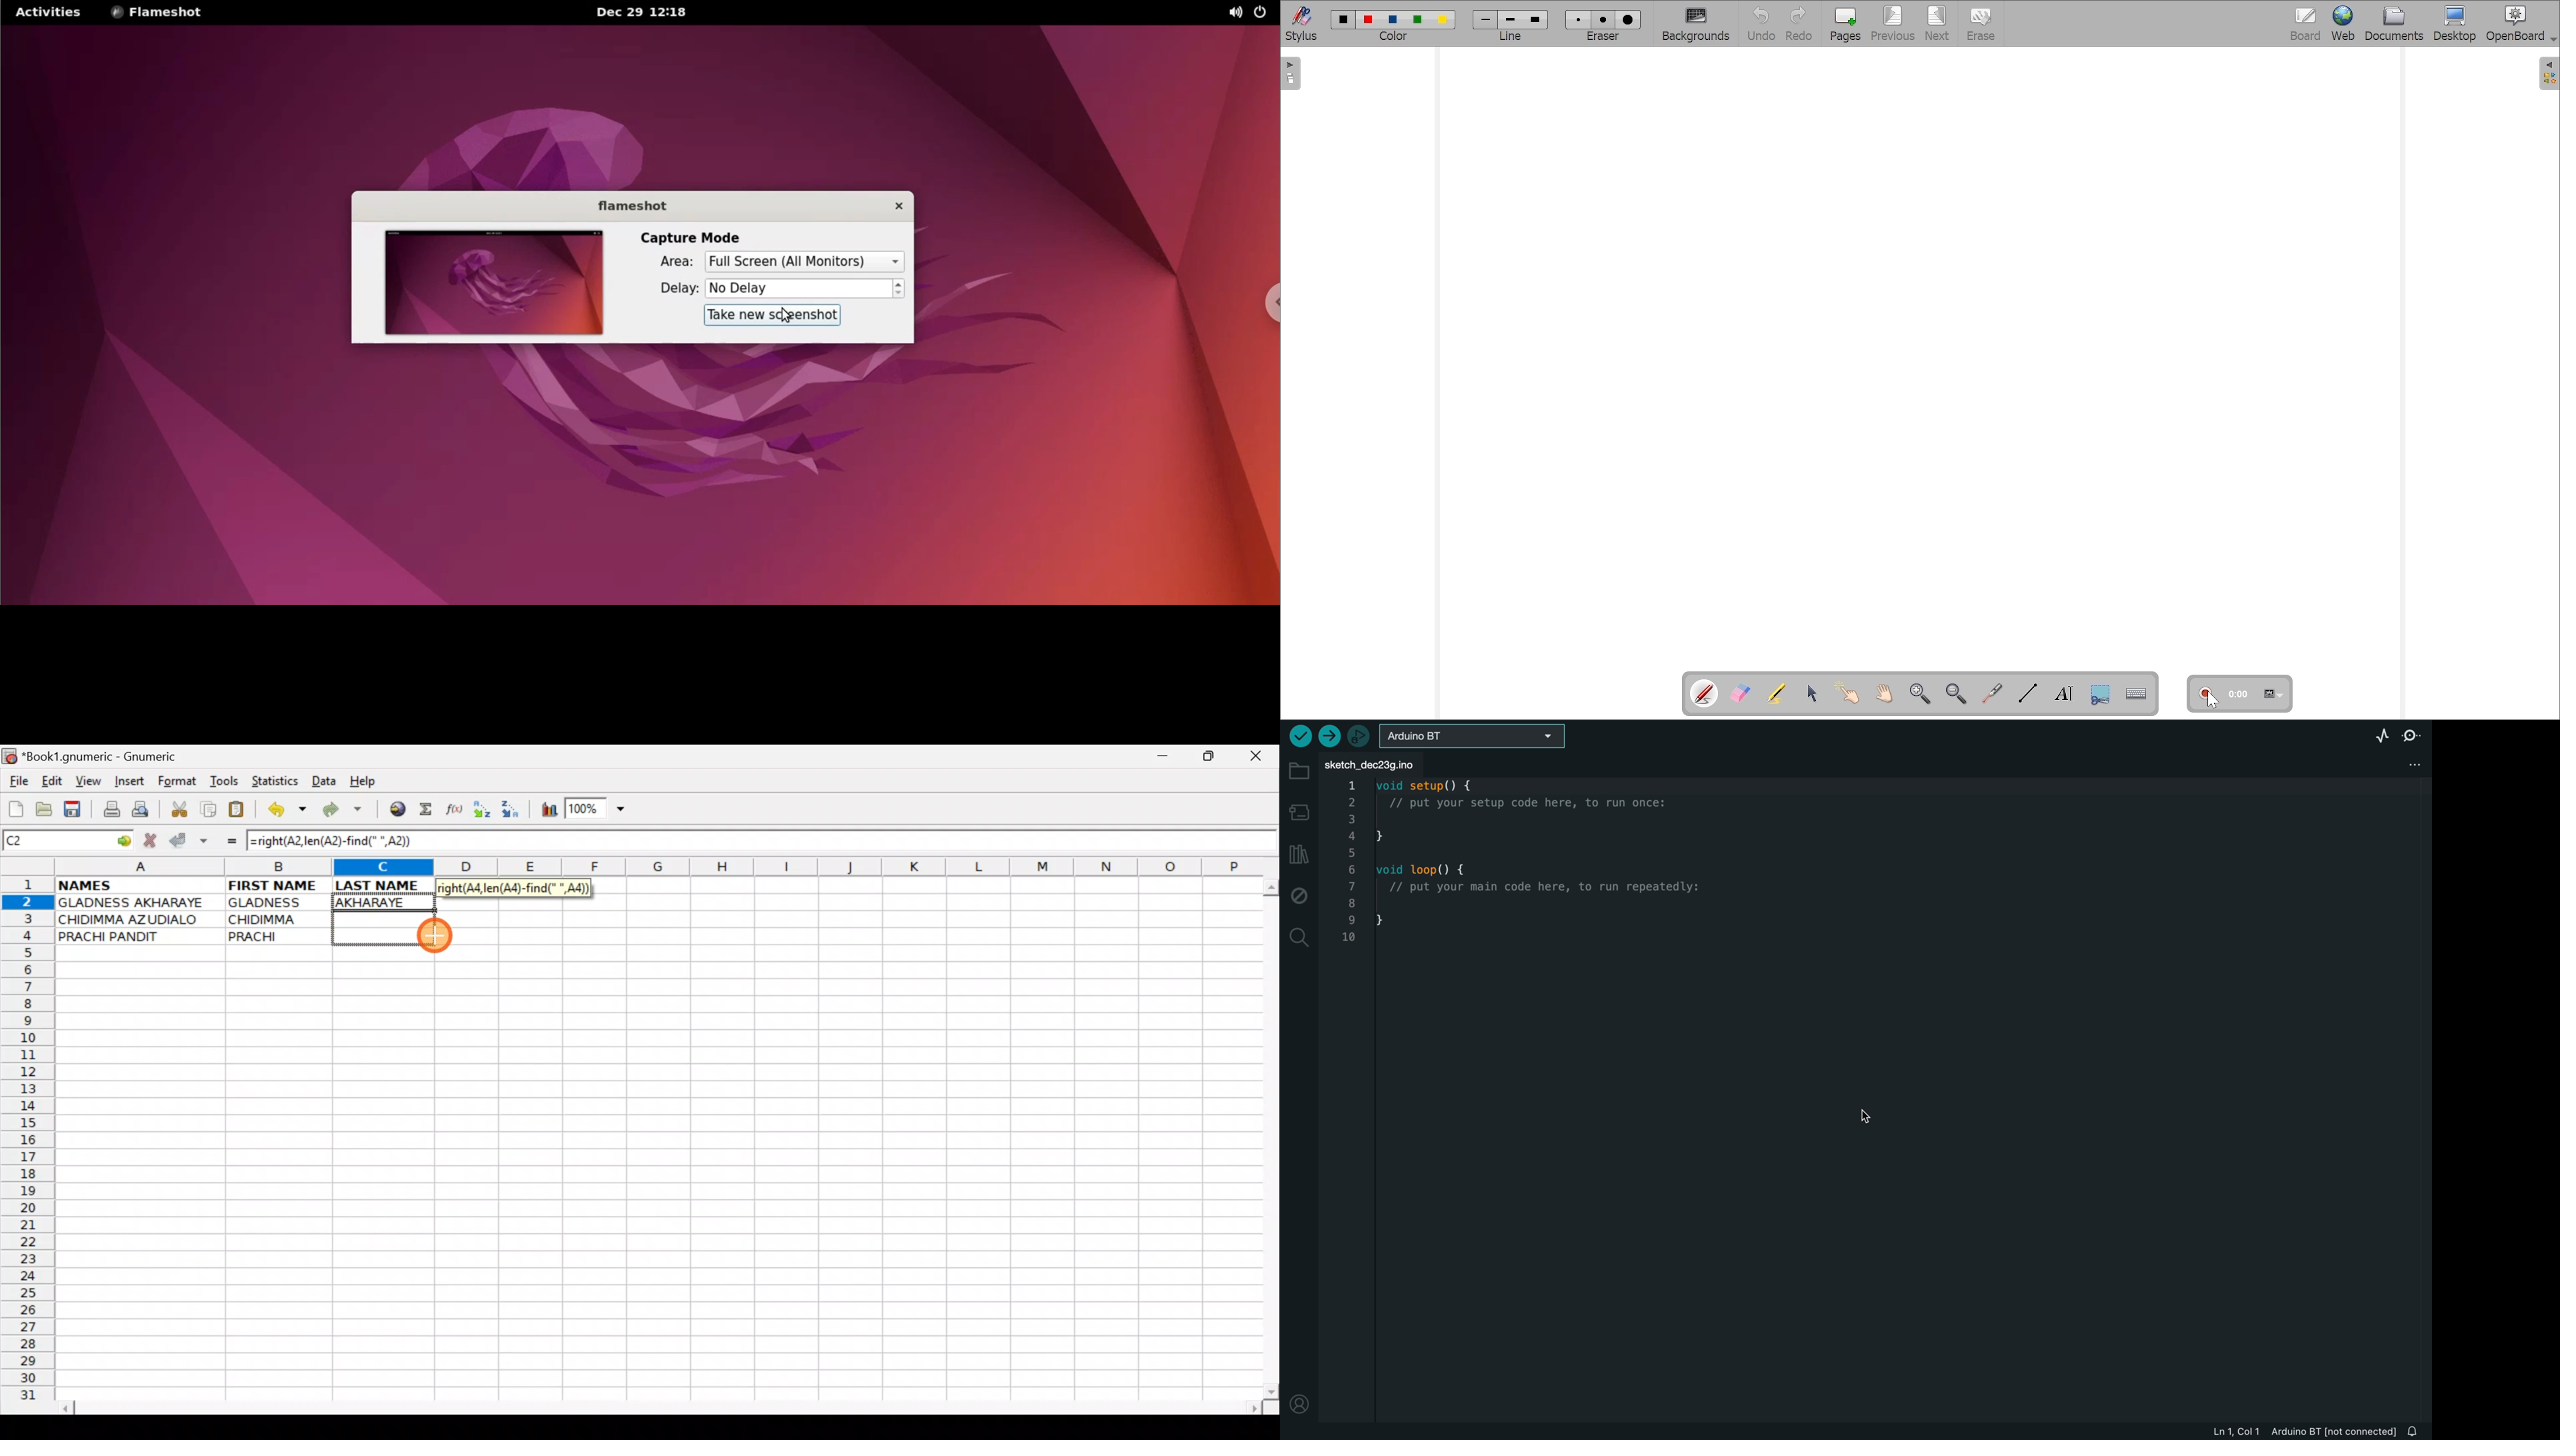 This screenshot has height=1456, width=2576. What do you see at coordinates (2134, 693) in the screenshot?
I see `Display virtual keyboard` at bounding box center [2134, 693].